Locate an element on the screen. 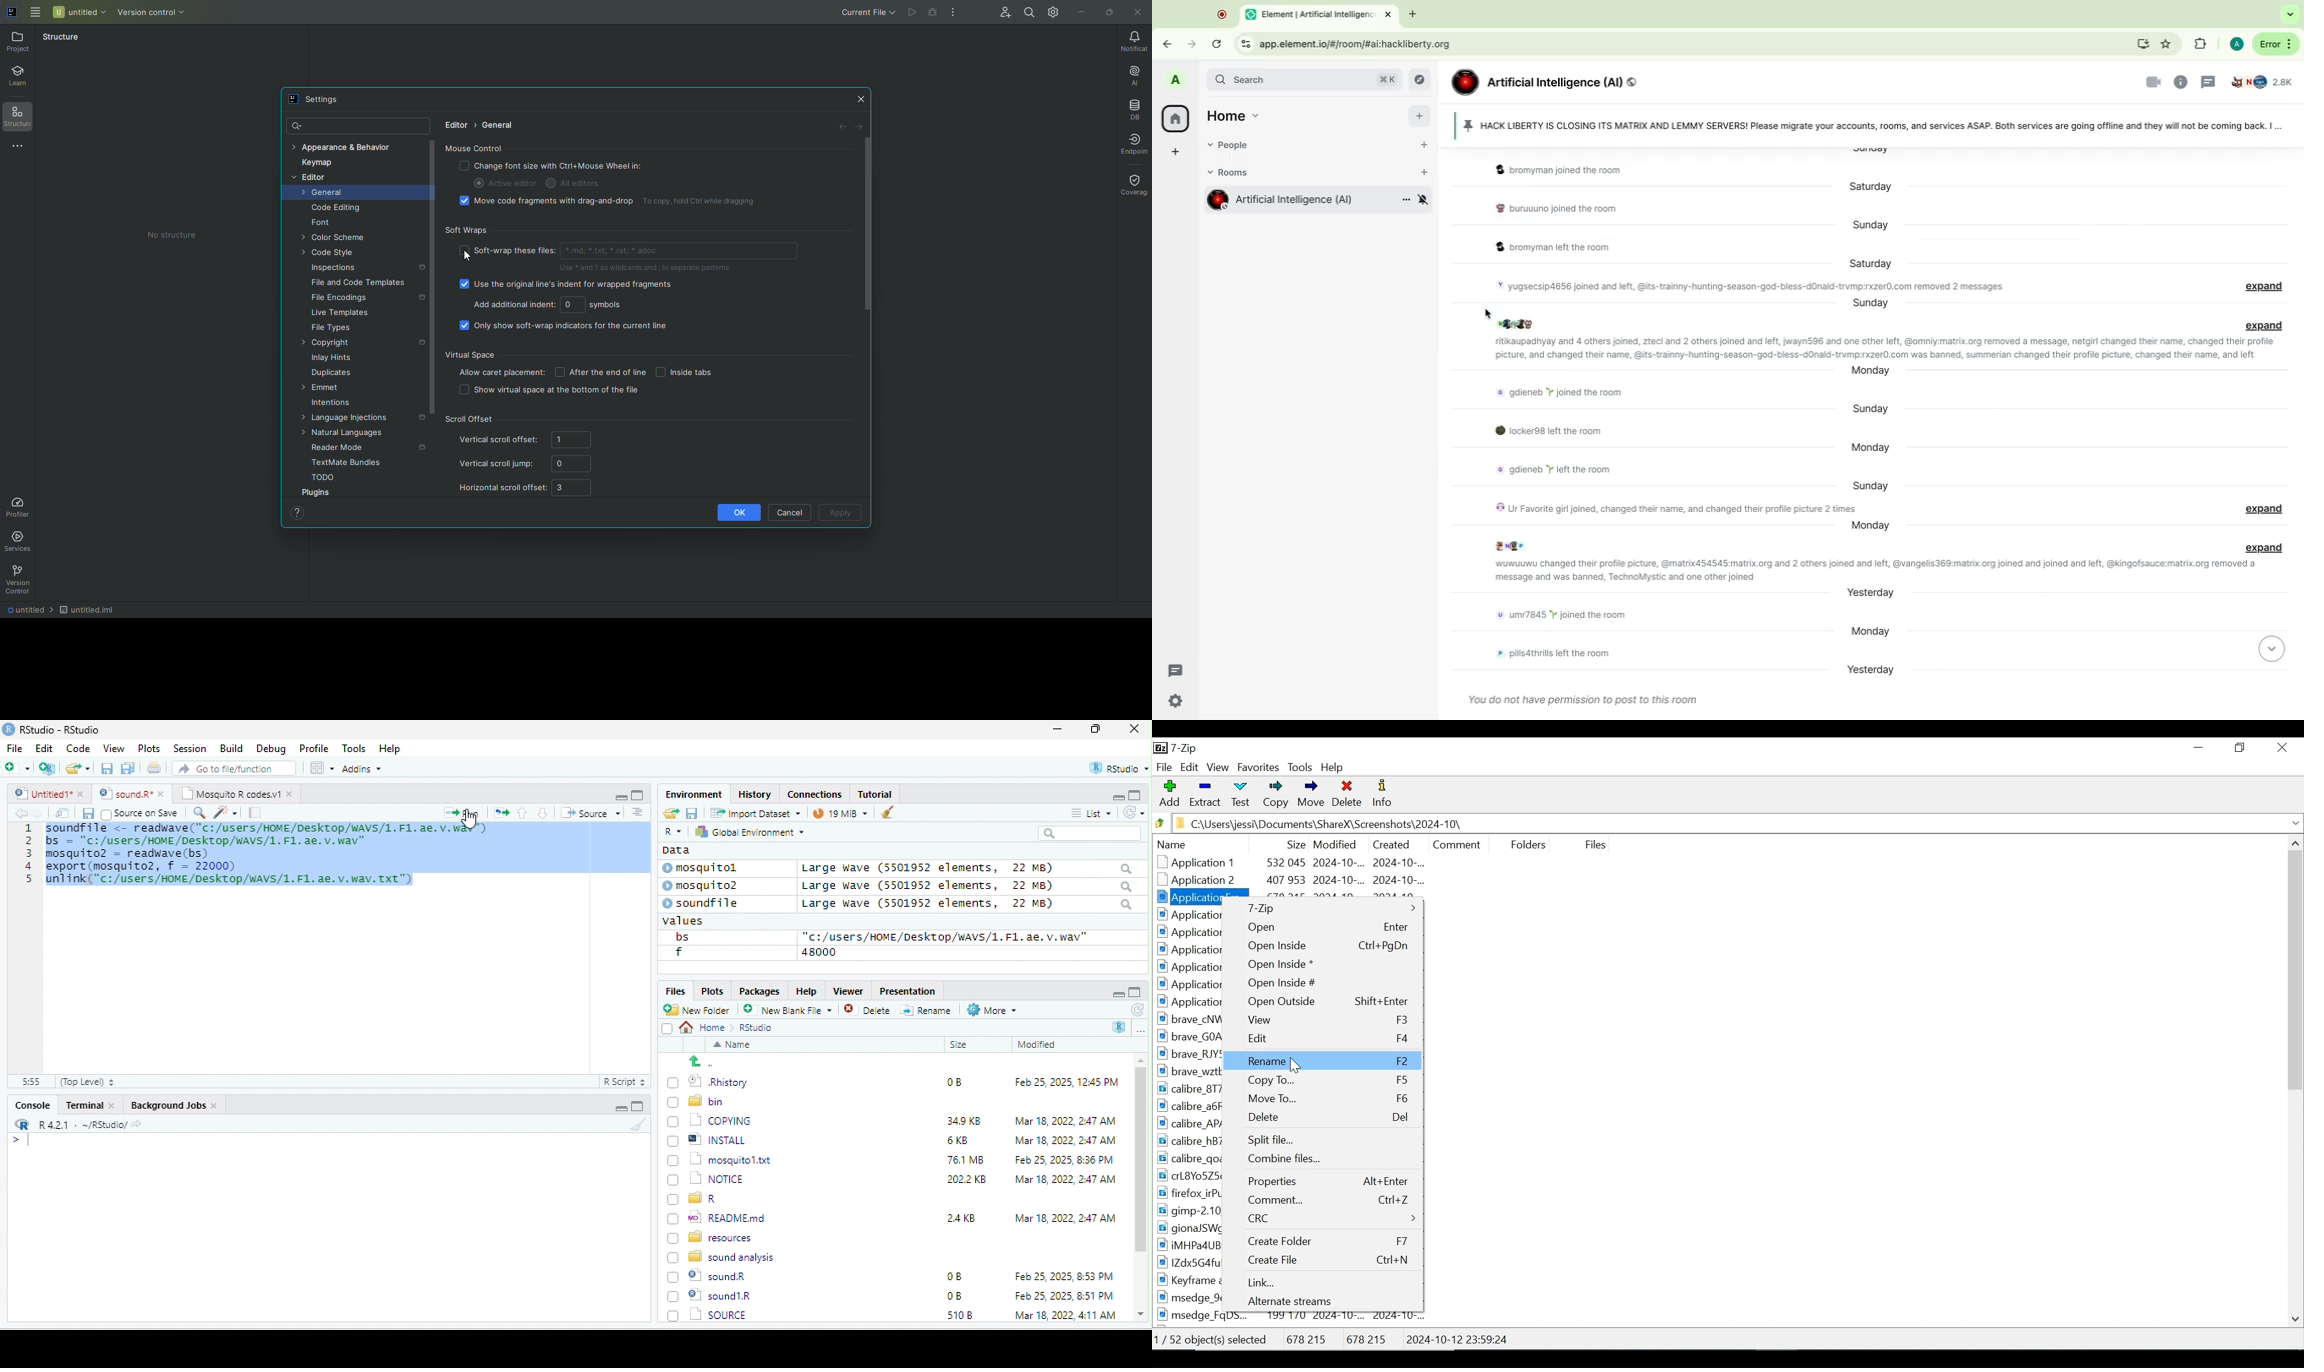  open is located at coordinates (502, 811).